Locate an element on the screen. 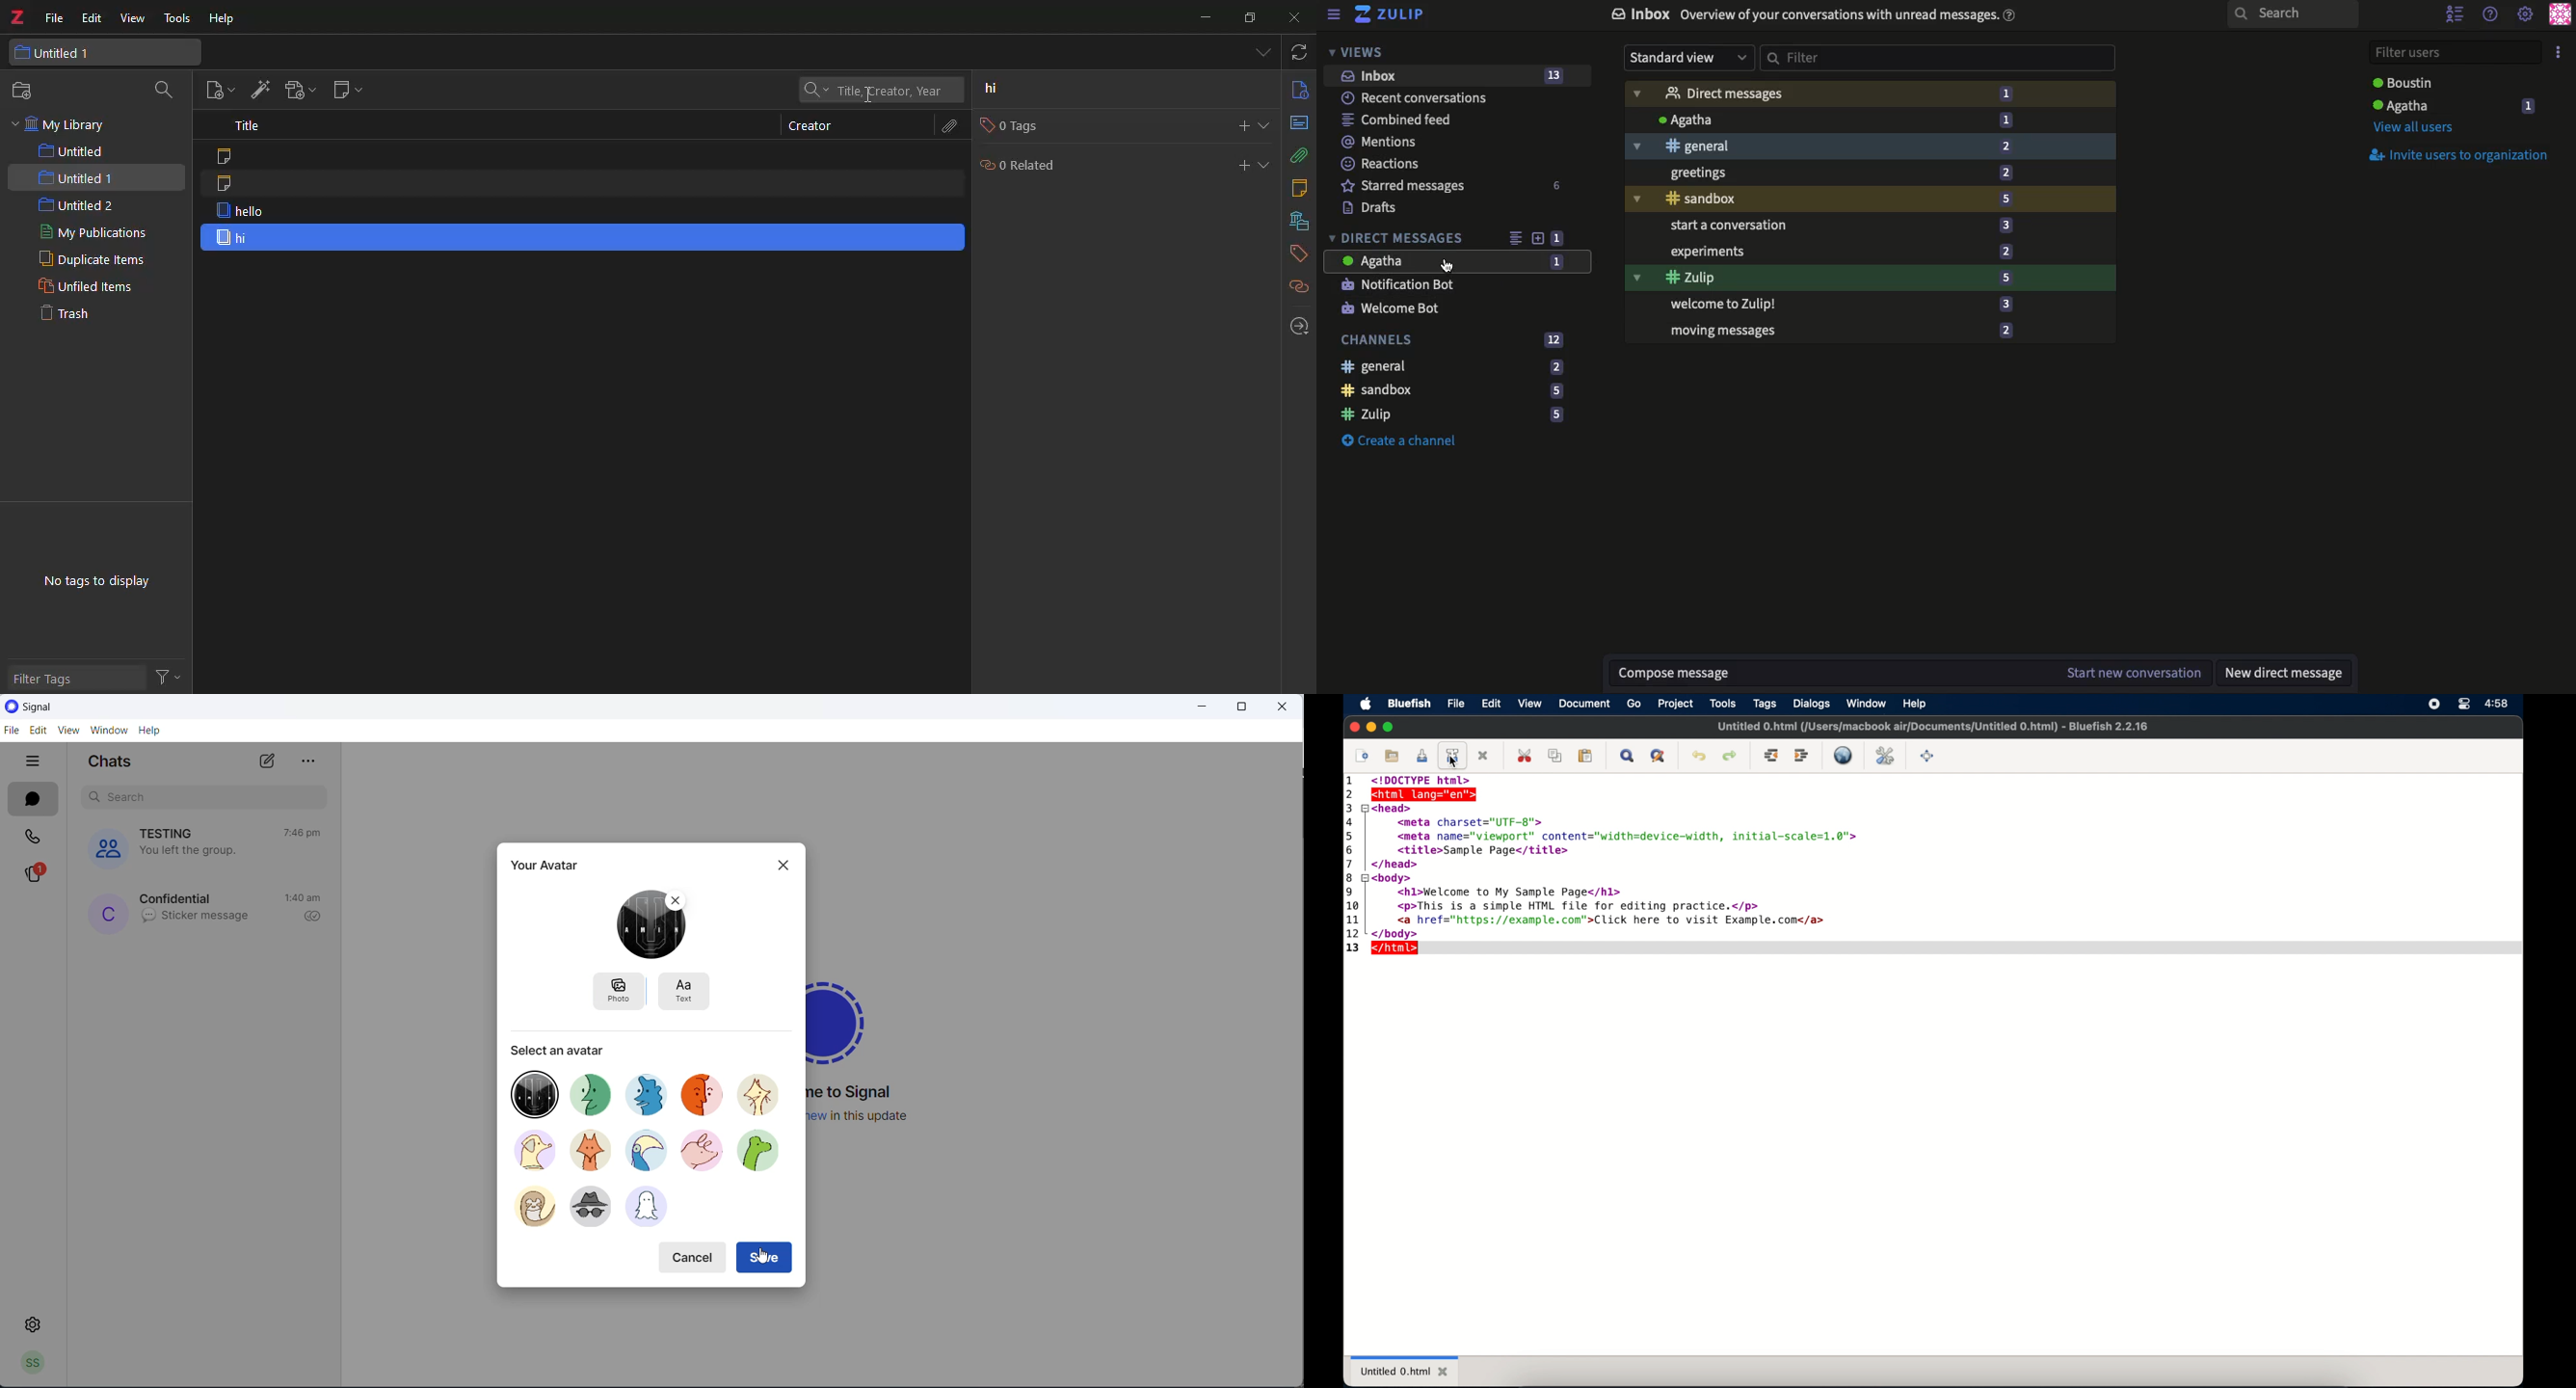 The width and height of the screenshot is (2576, 1400). Hide user list is located at coordinates (2454, 15).